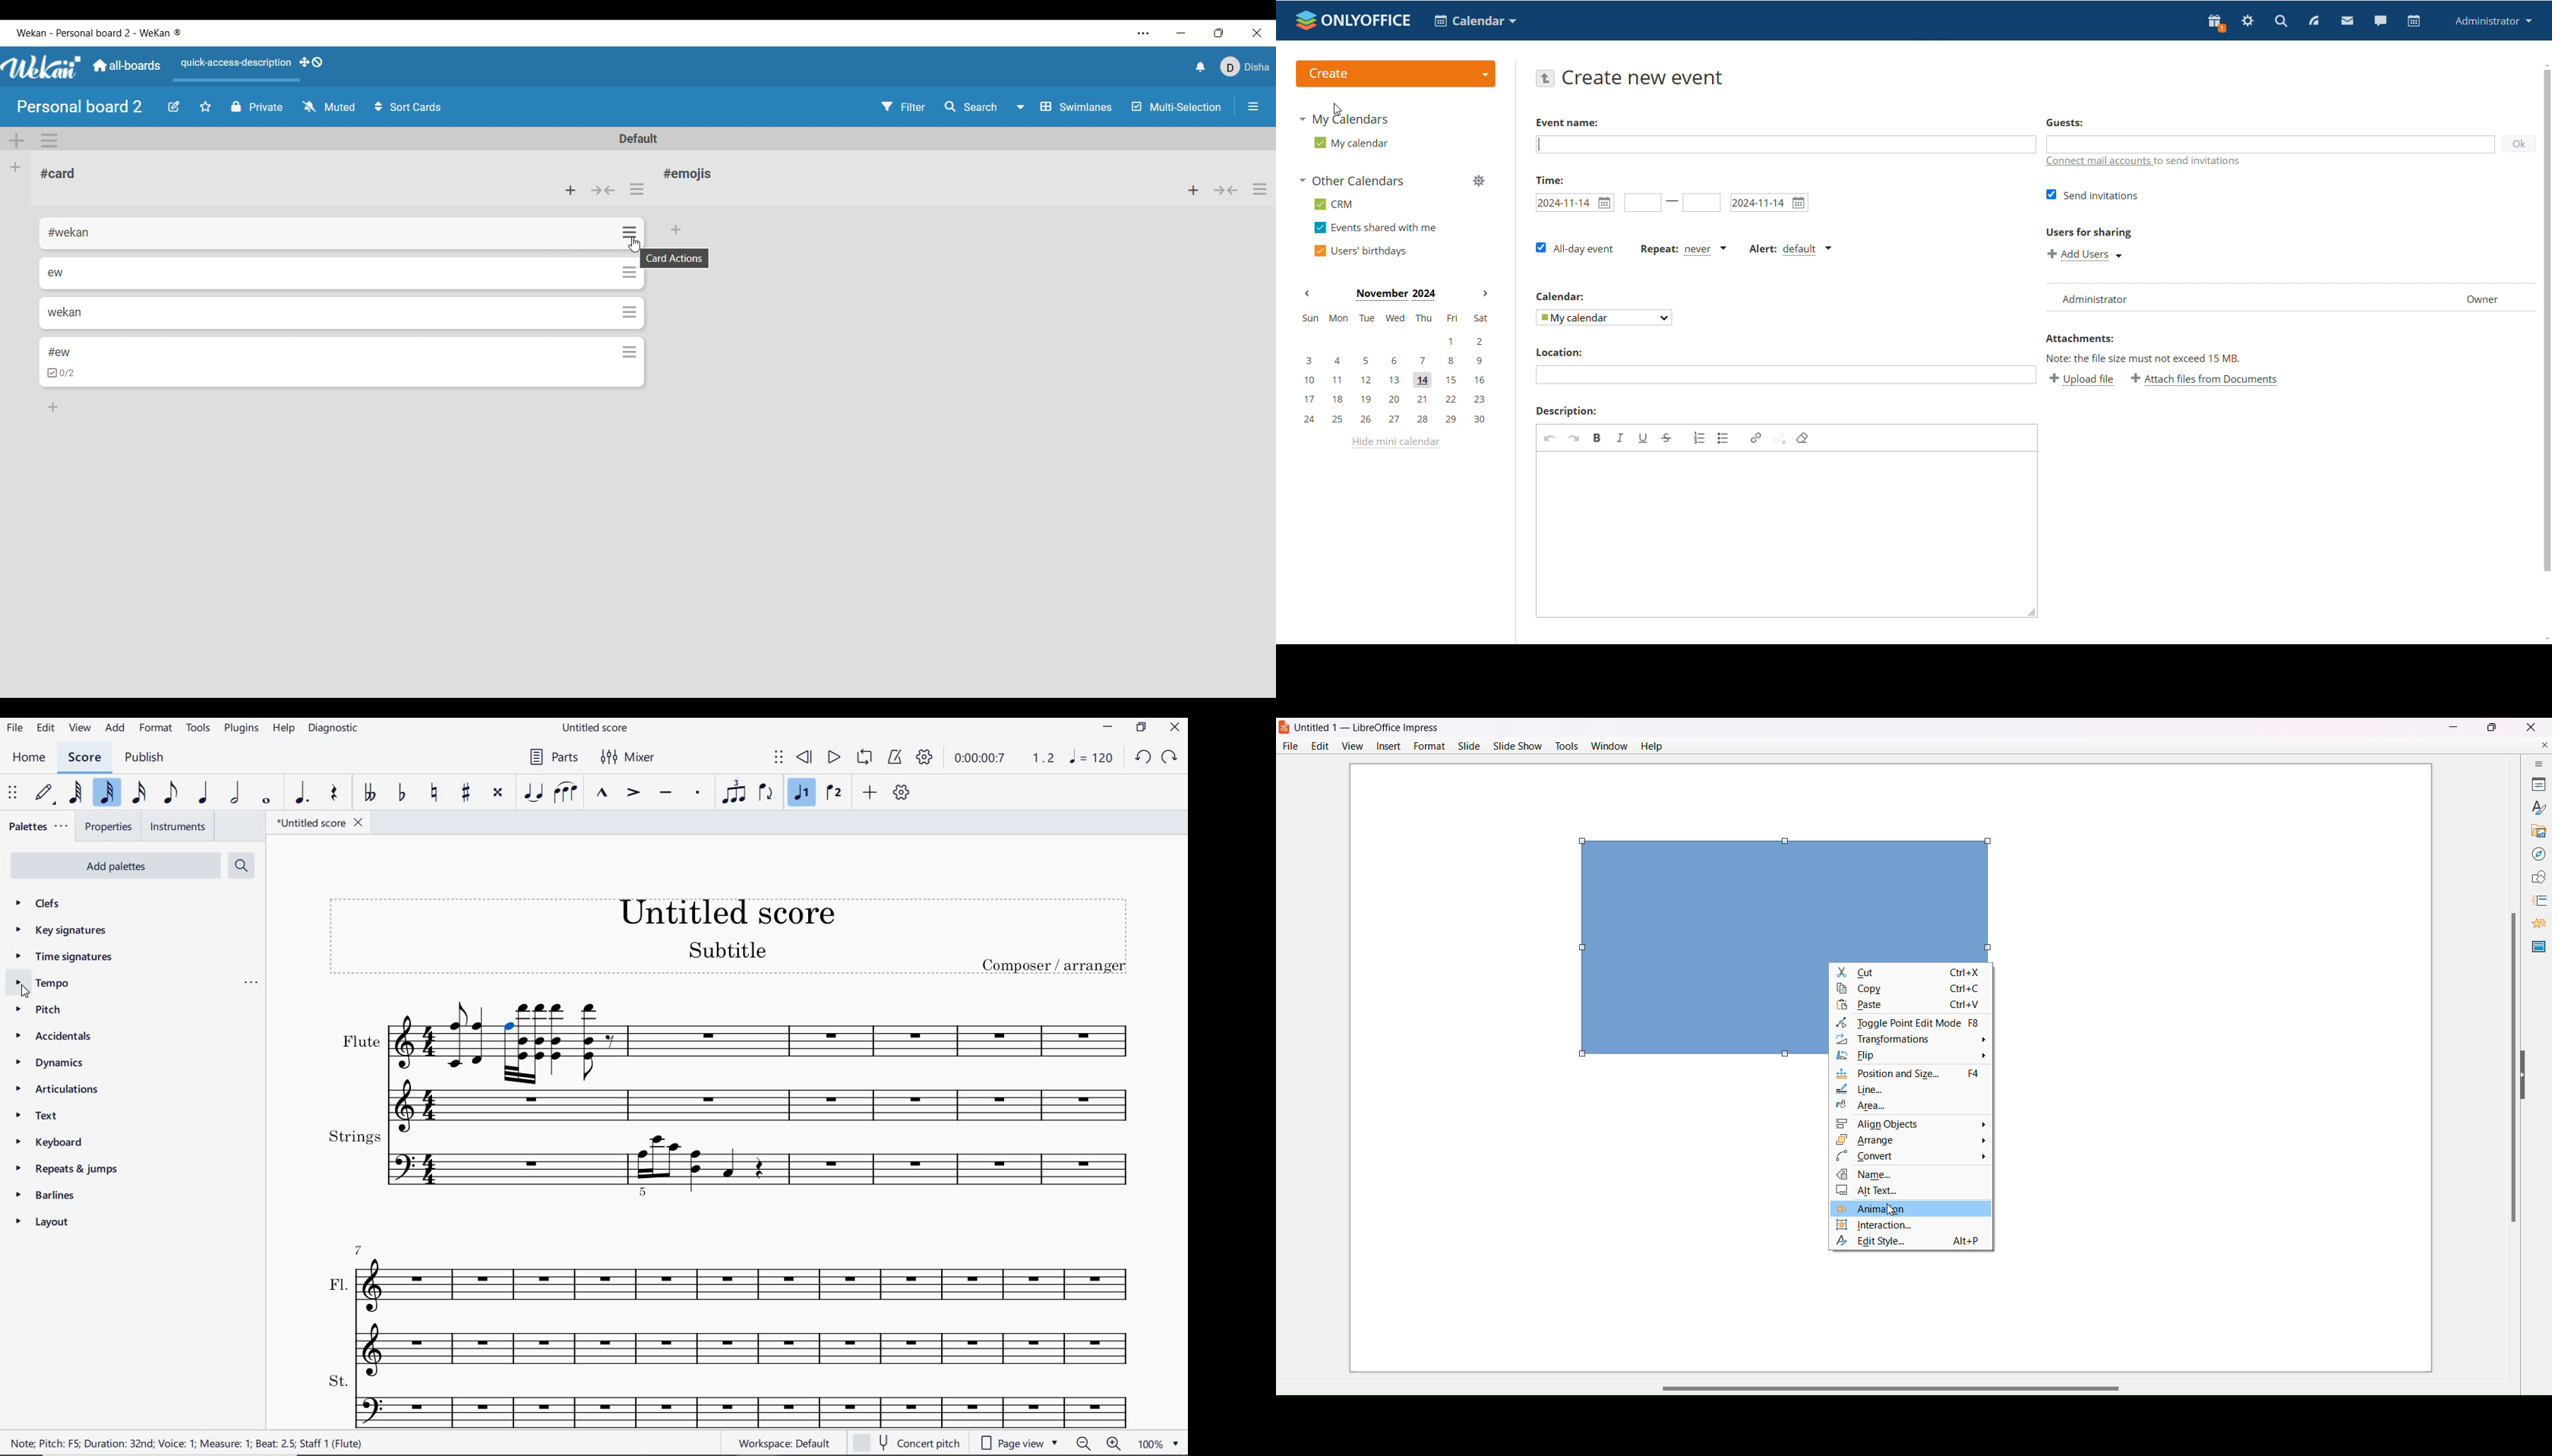  I want to click on Show desktop drag handles, so click(311, 62).